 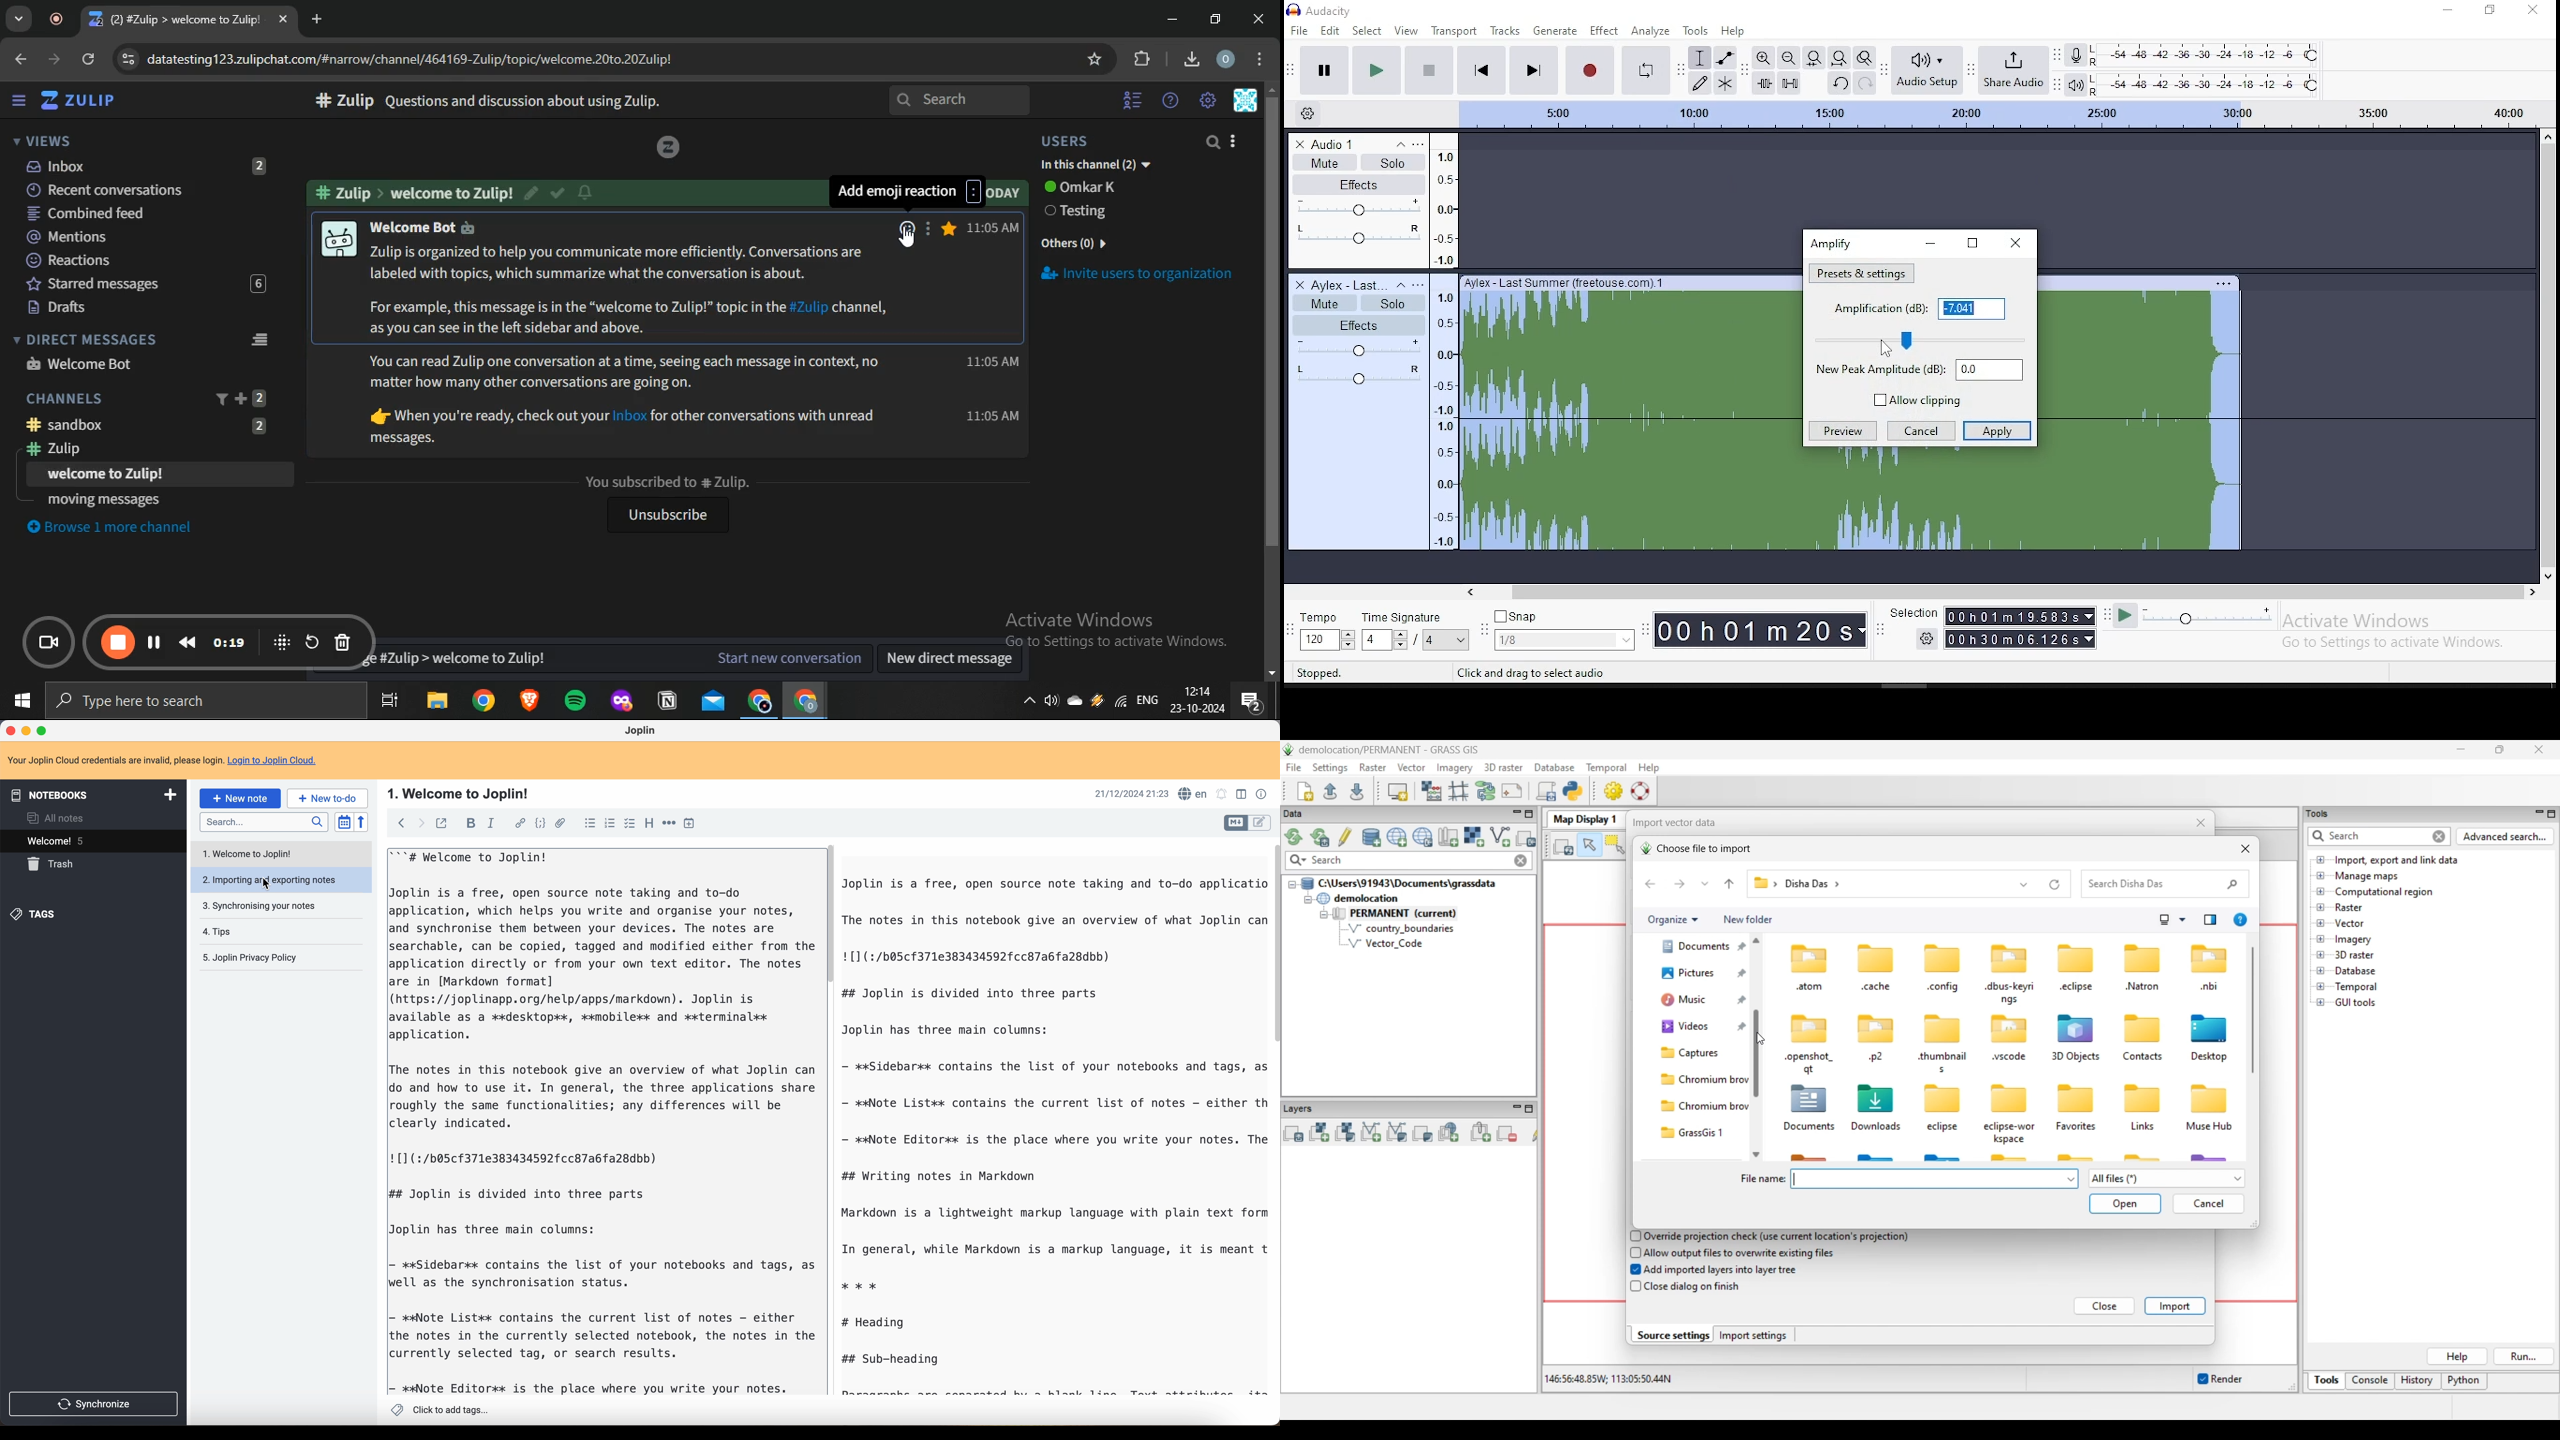 I want to click on users, so click(x=1080, y=141).